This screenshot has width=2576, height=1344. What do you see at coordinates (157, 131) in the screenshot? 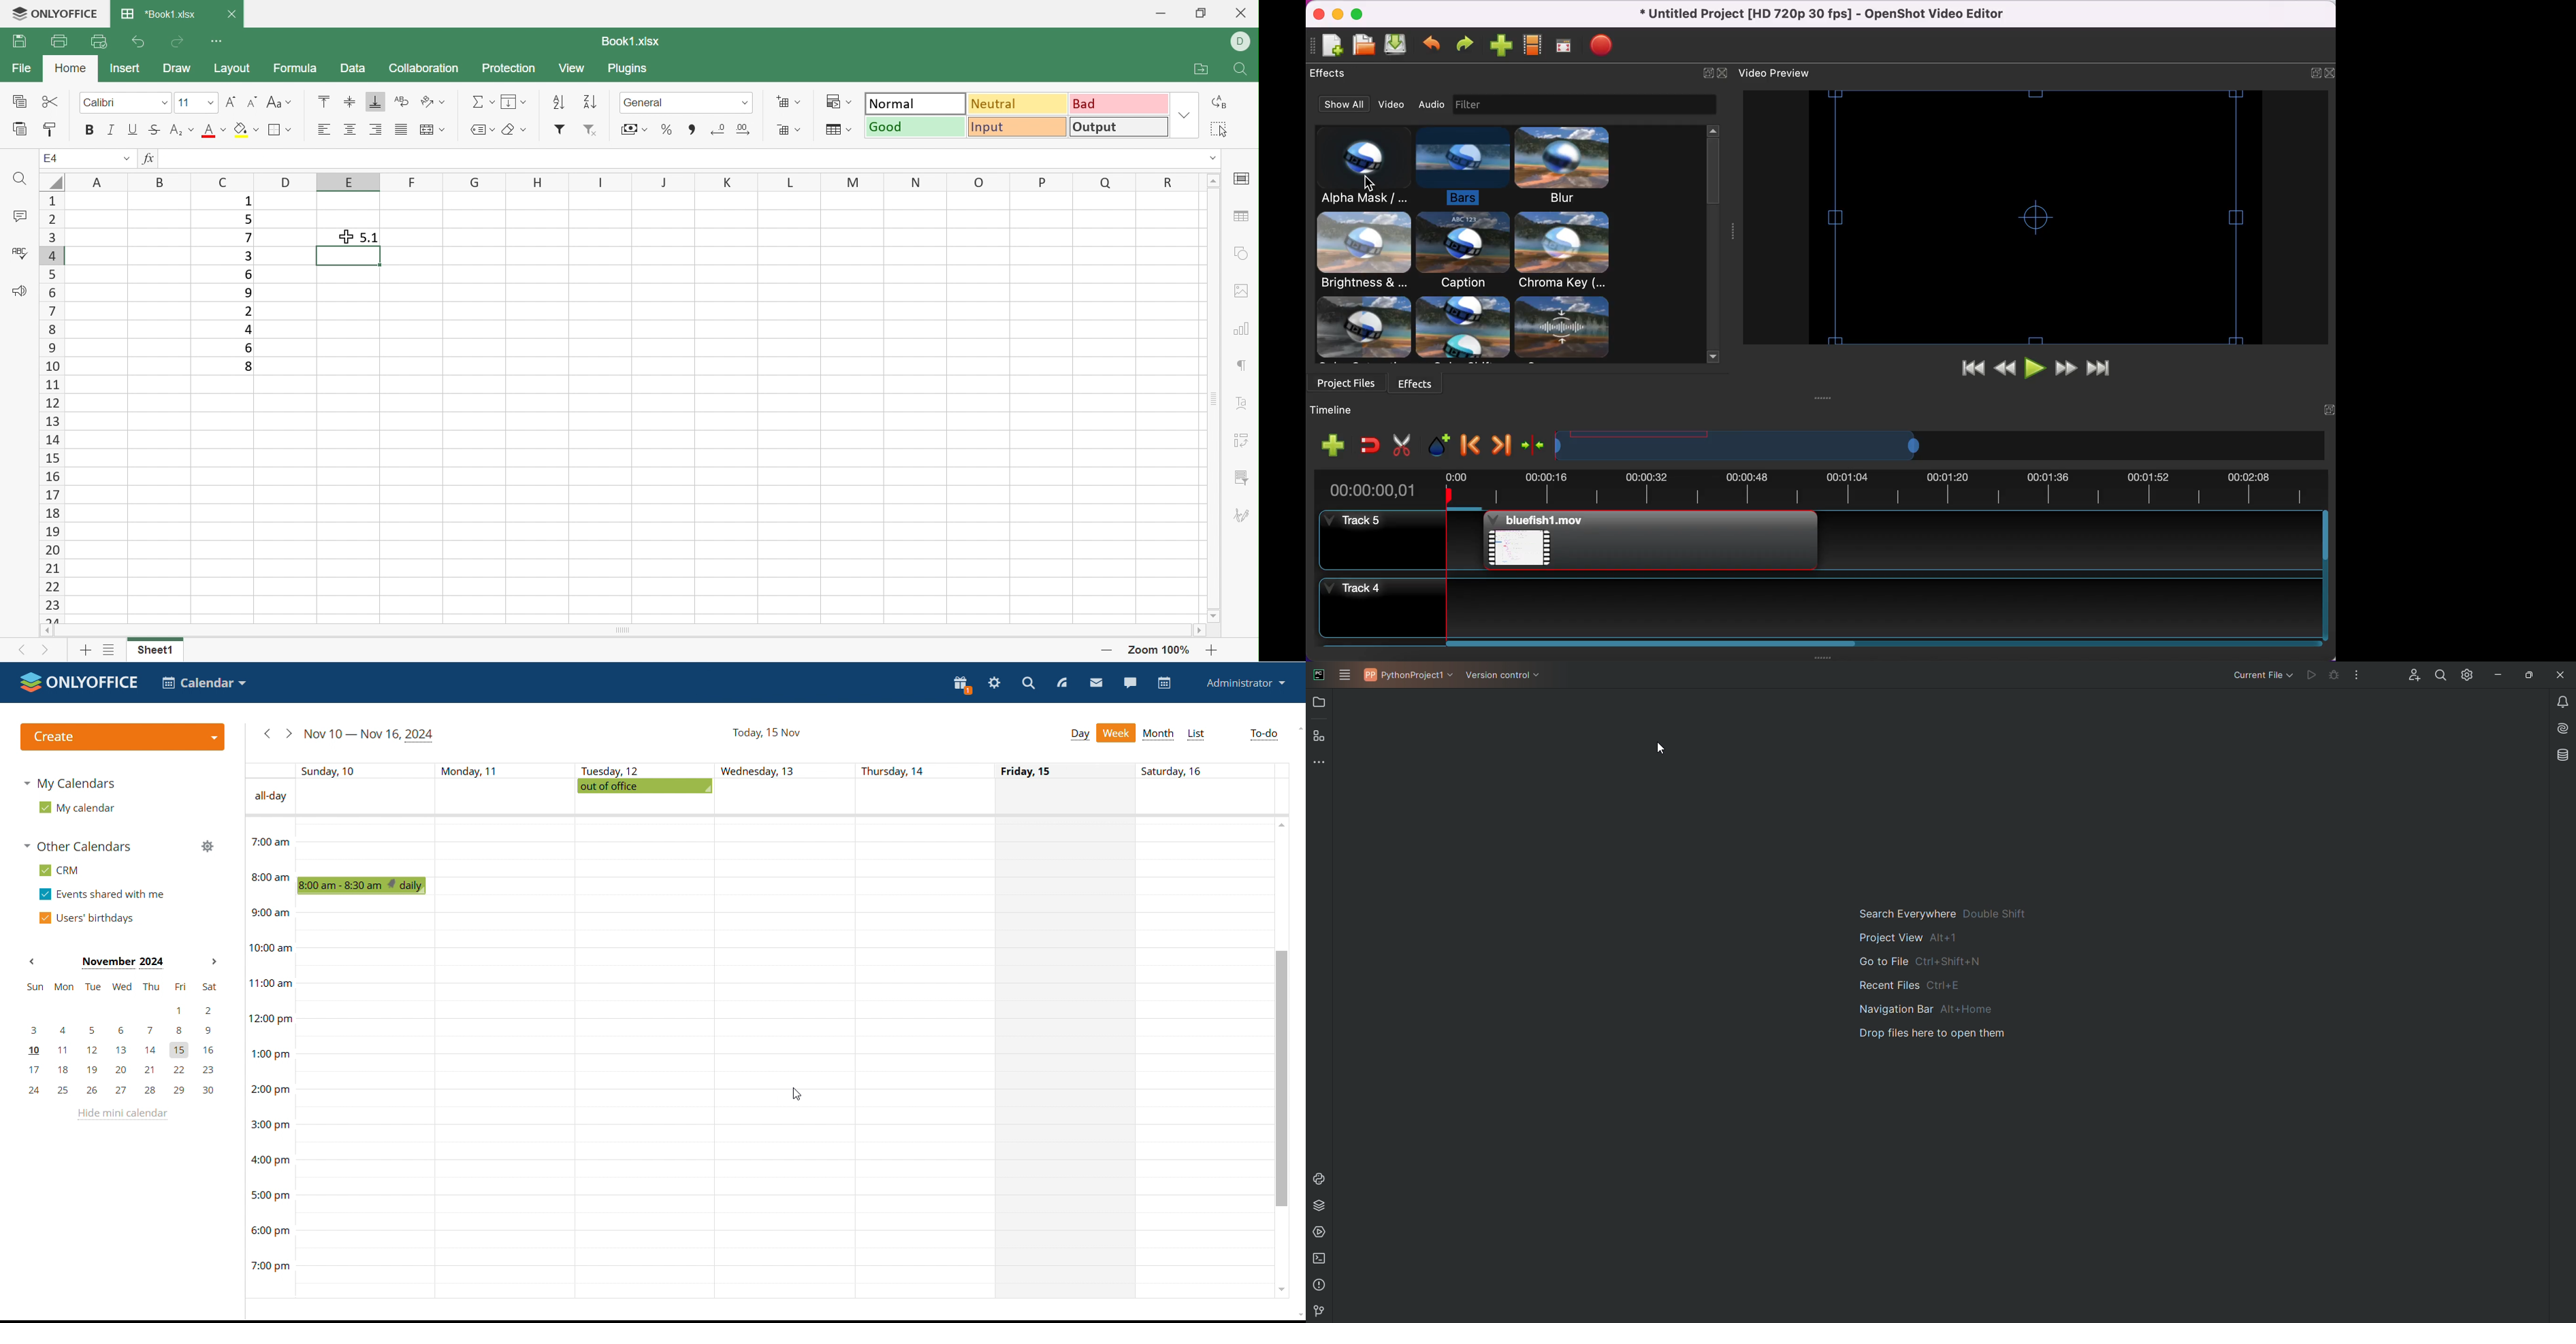
I see `Strikethrough` at bounding box center [157, 131].